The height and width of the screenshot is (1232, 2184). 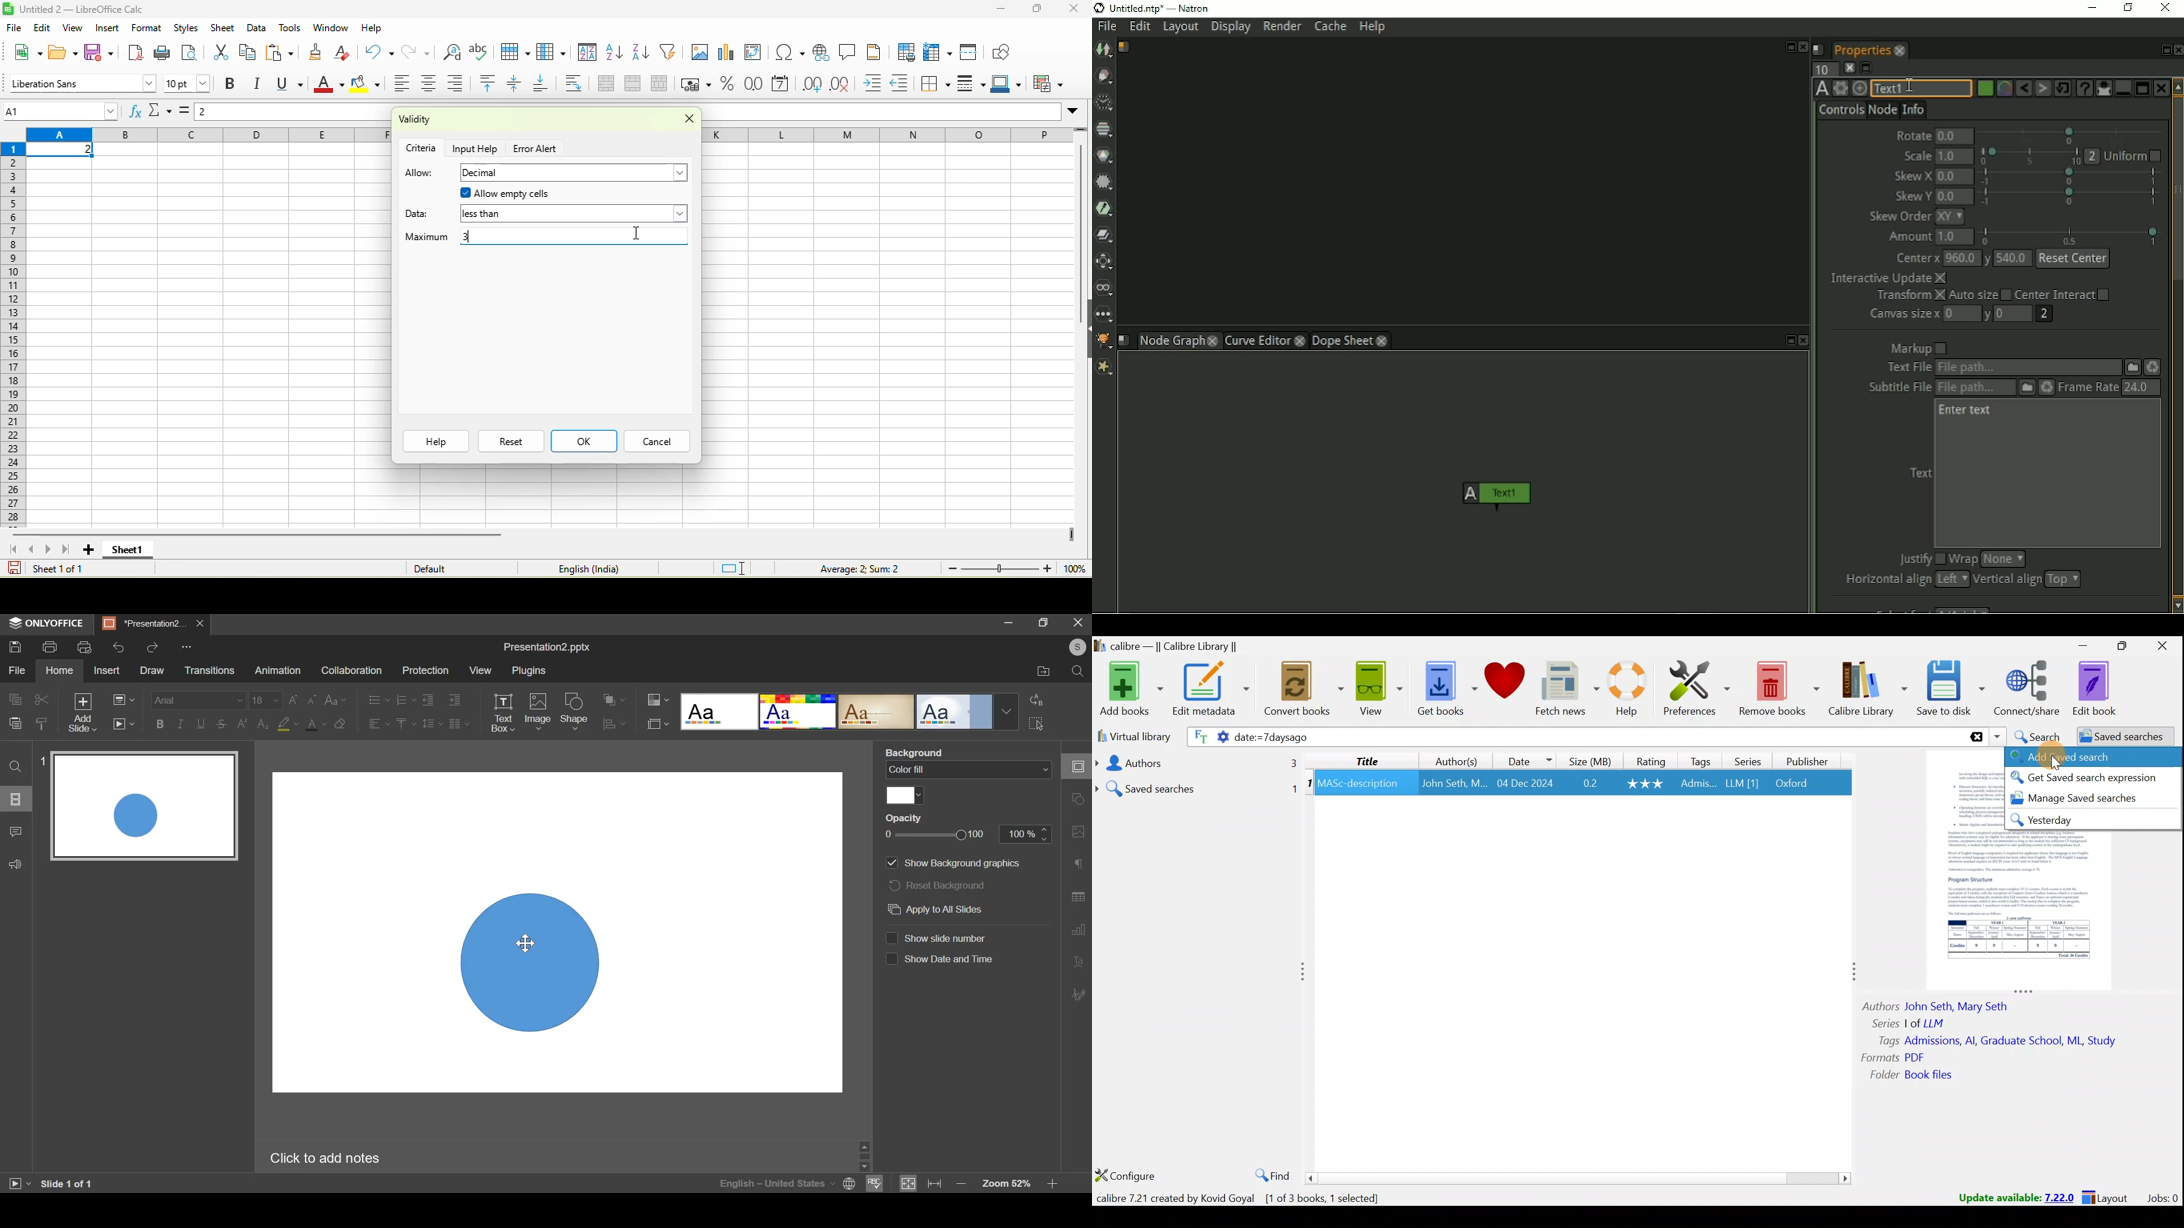 I want to click on scroll top last sheet, so click(x=69, y=549).